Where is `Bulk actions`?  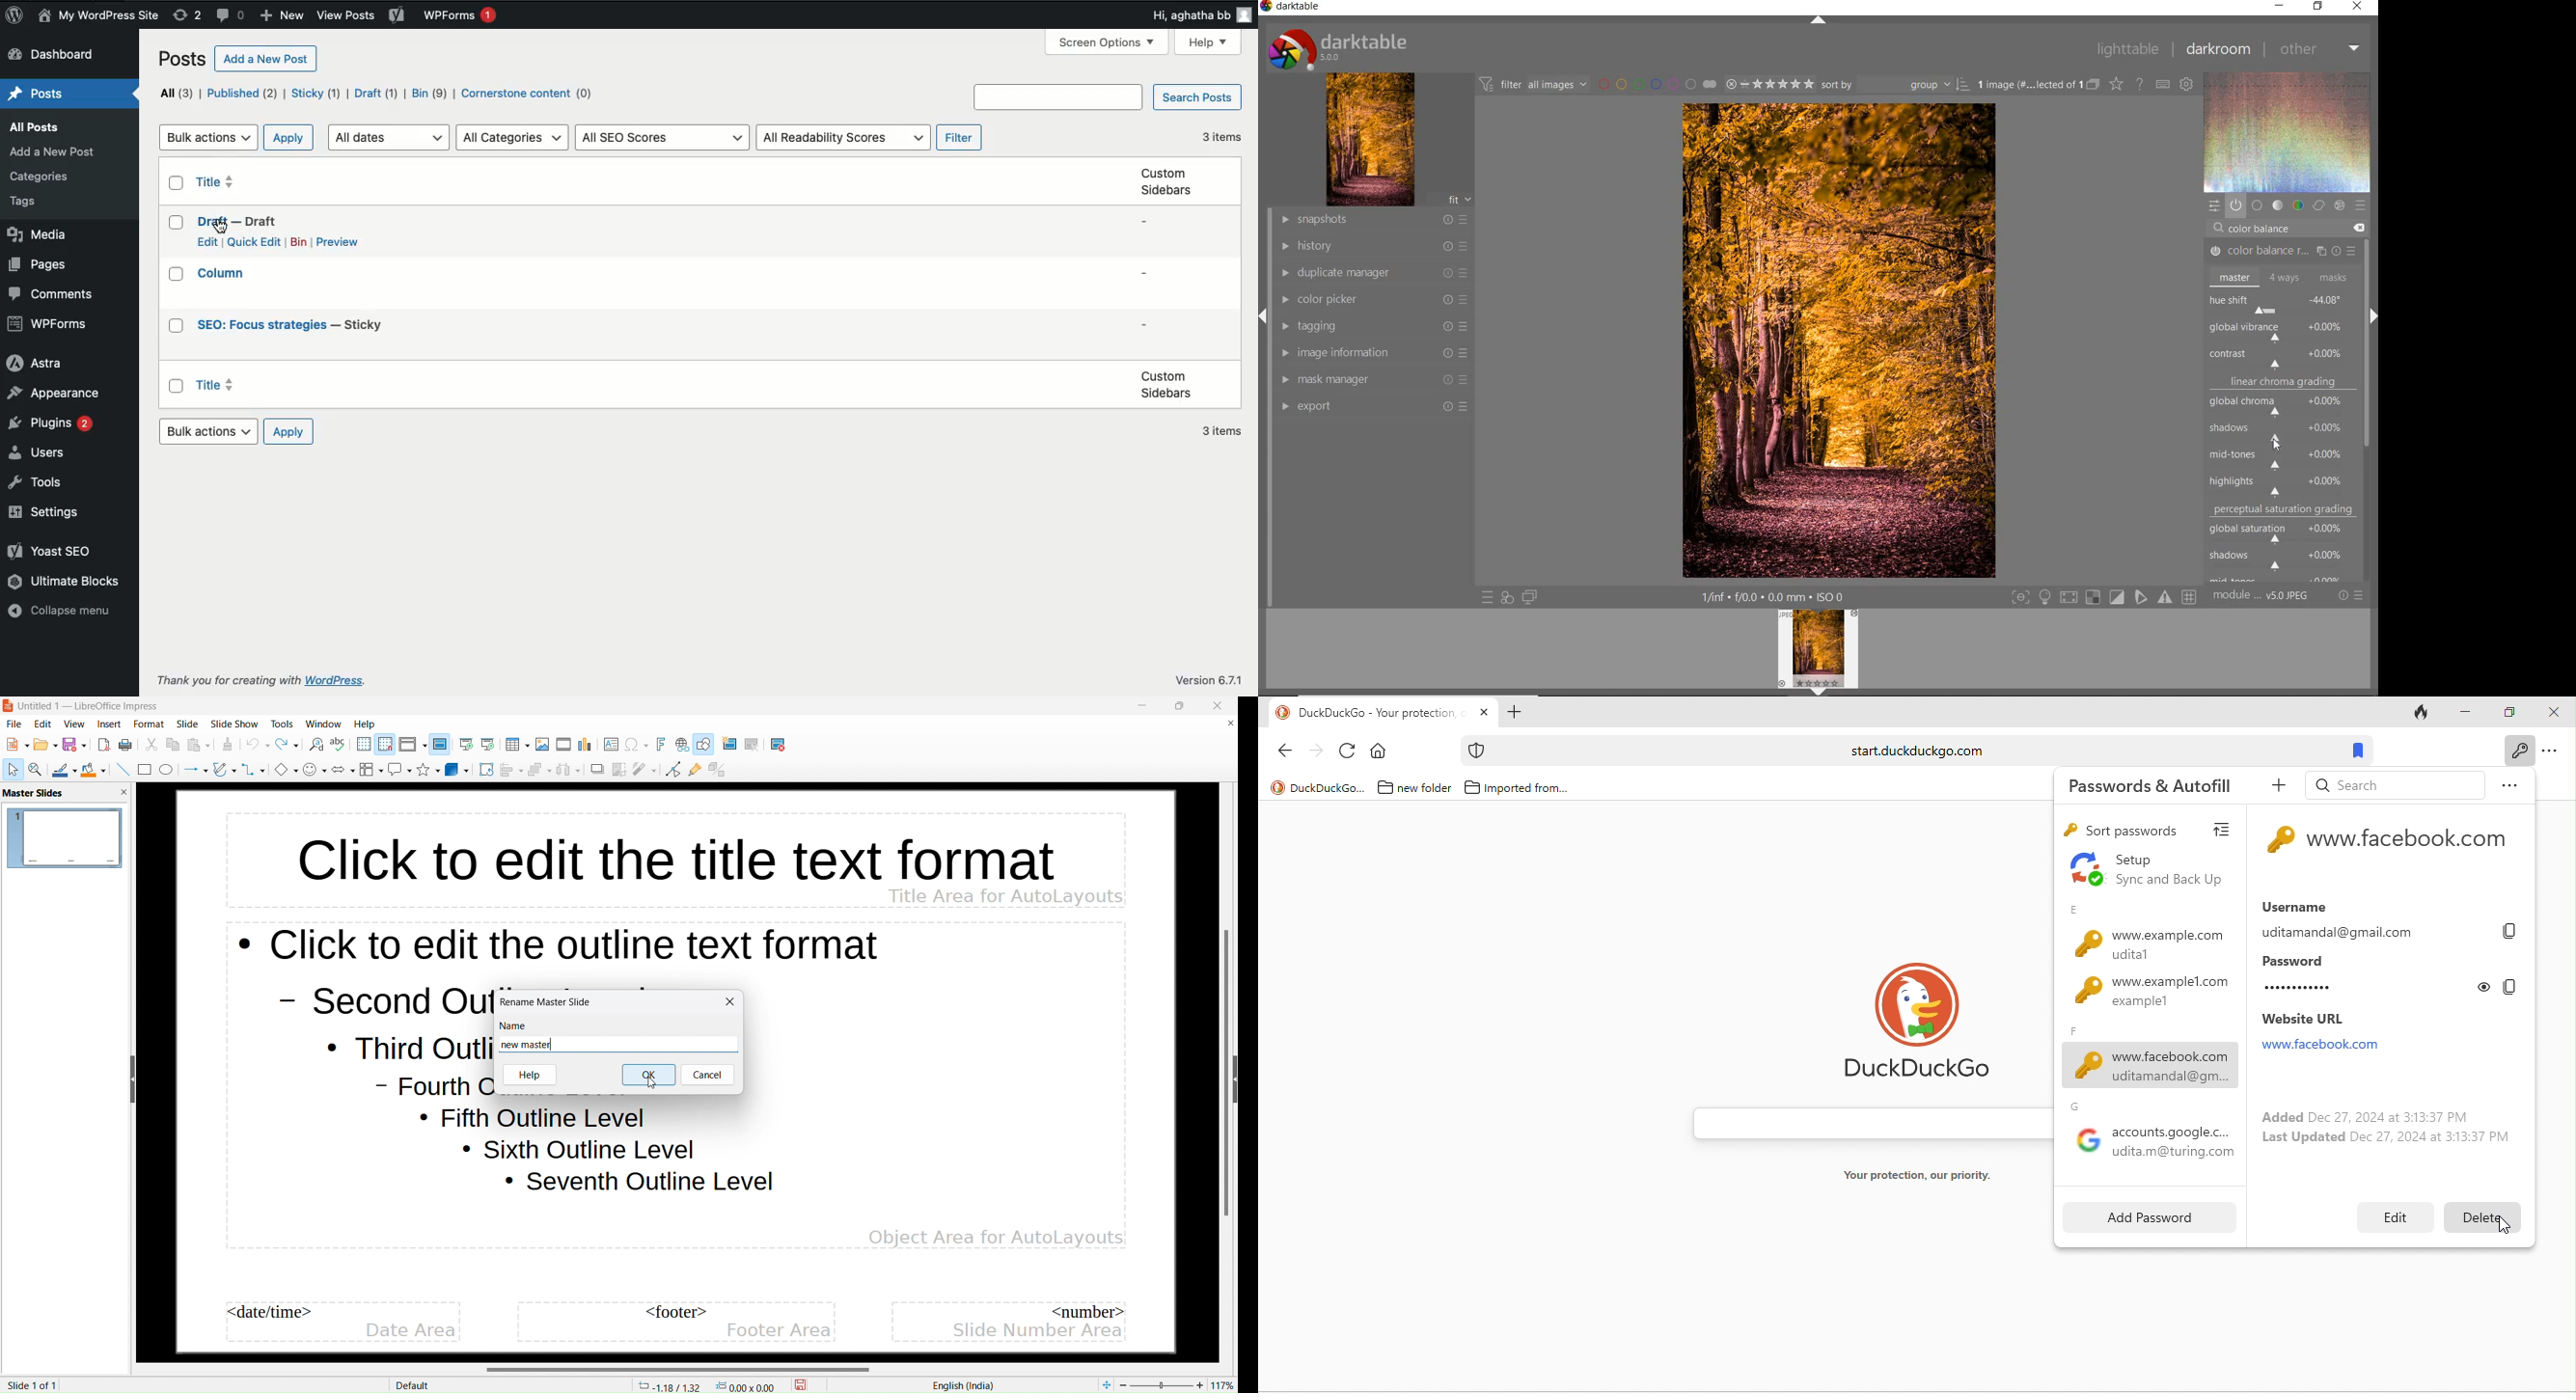
Bulk actions is located at coordinates (211, 431).